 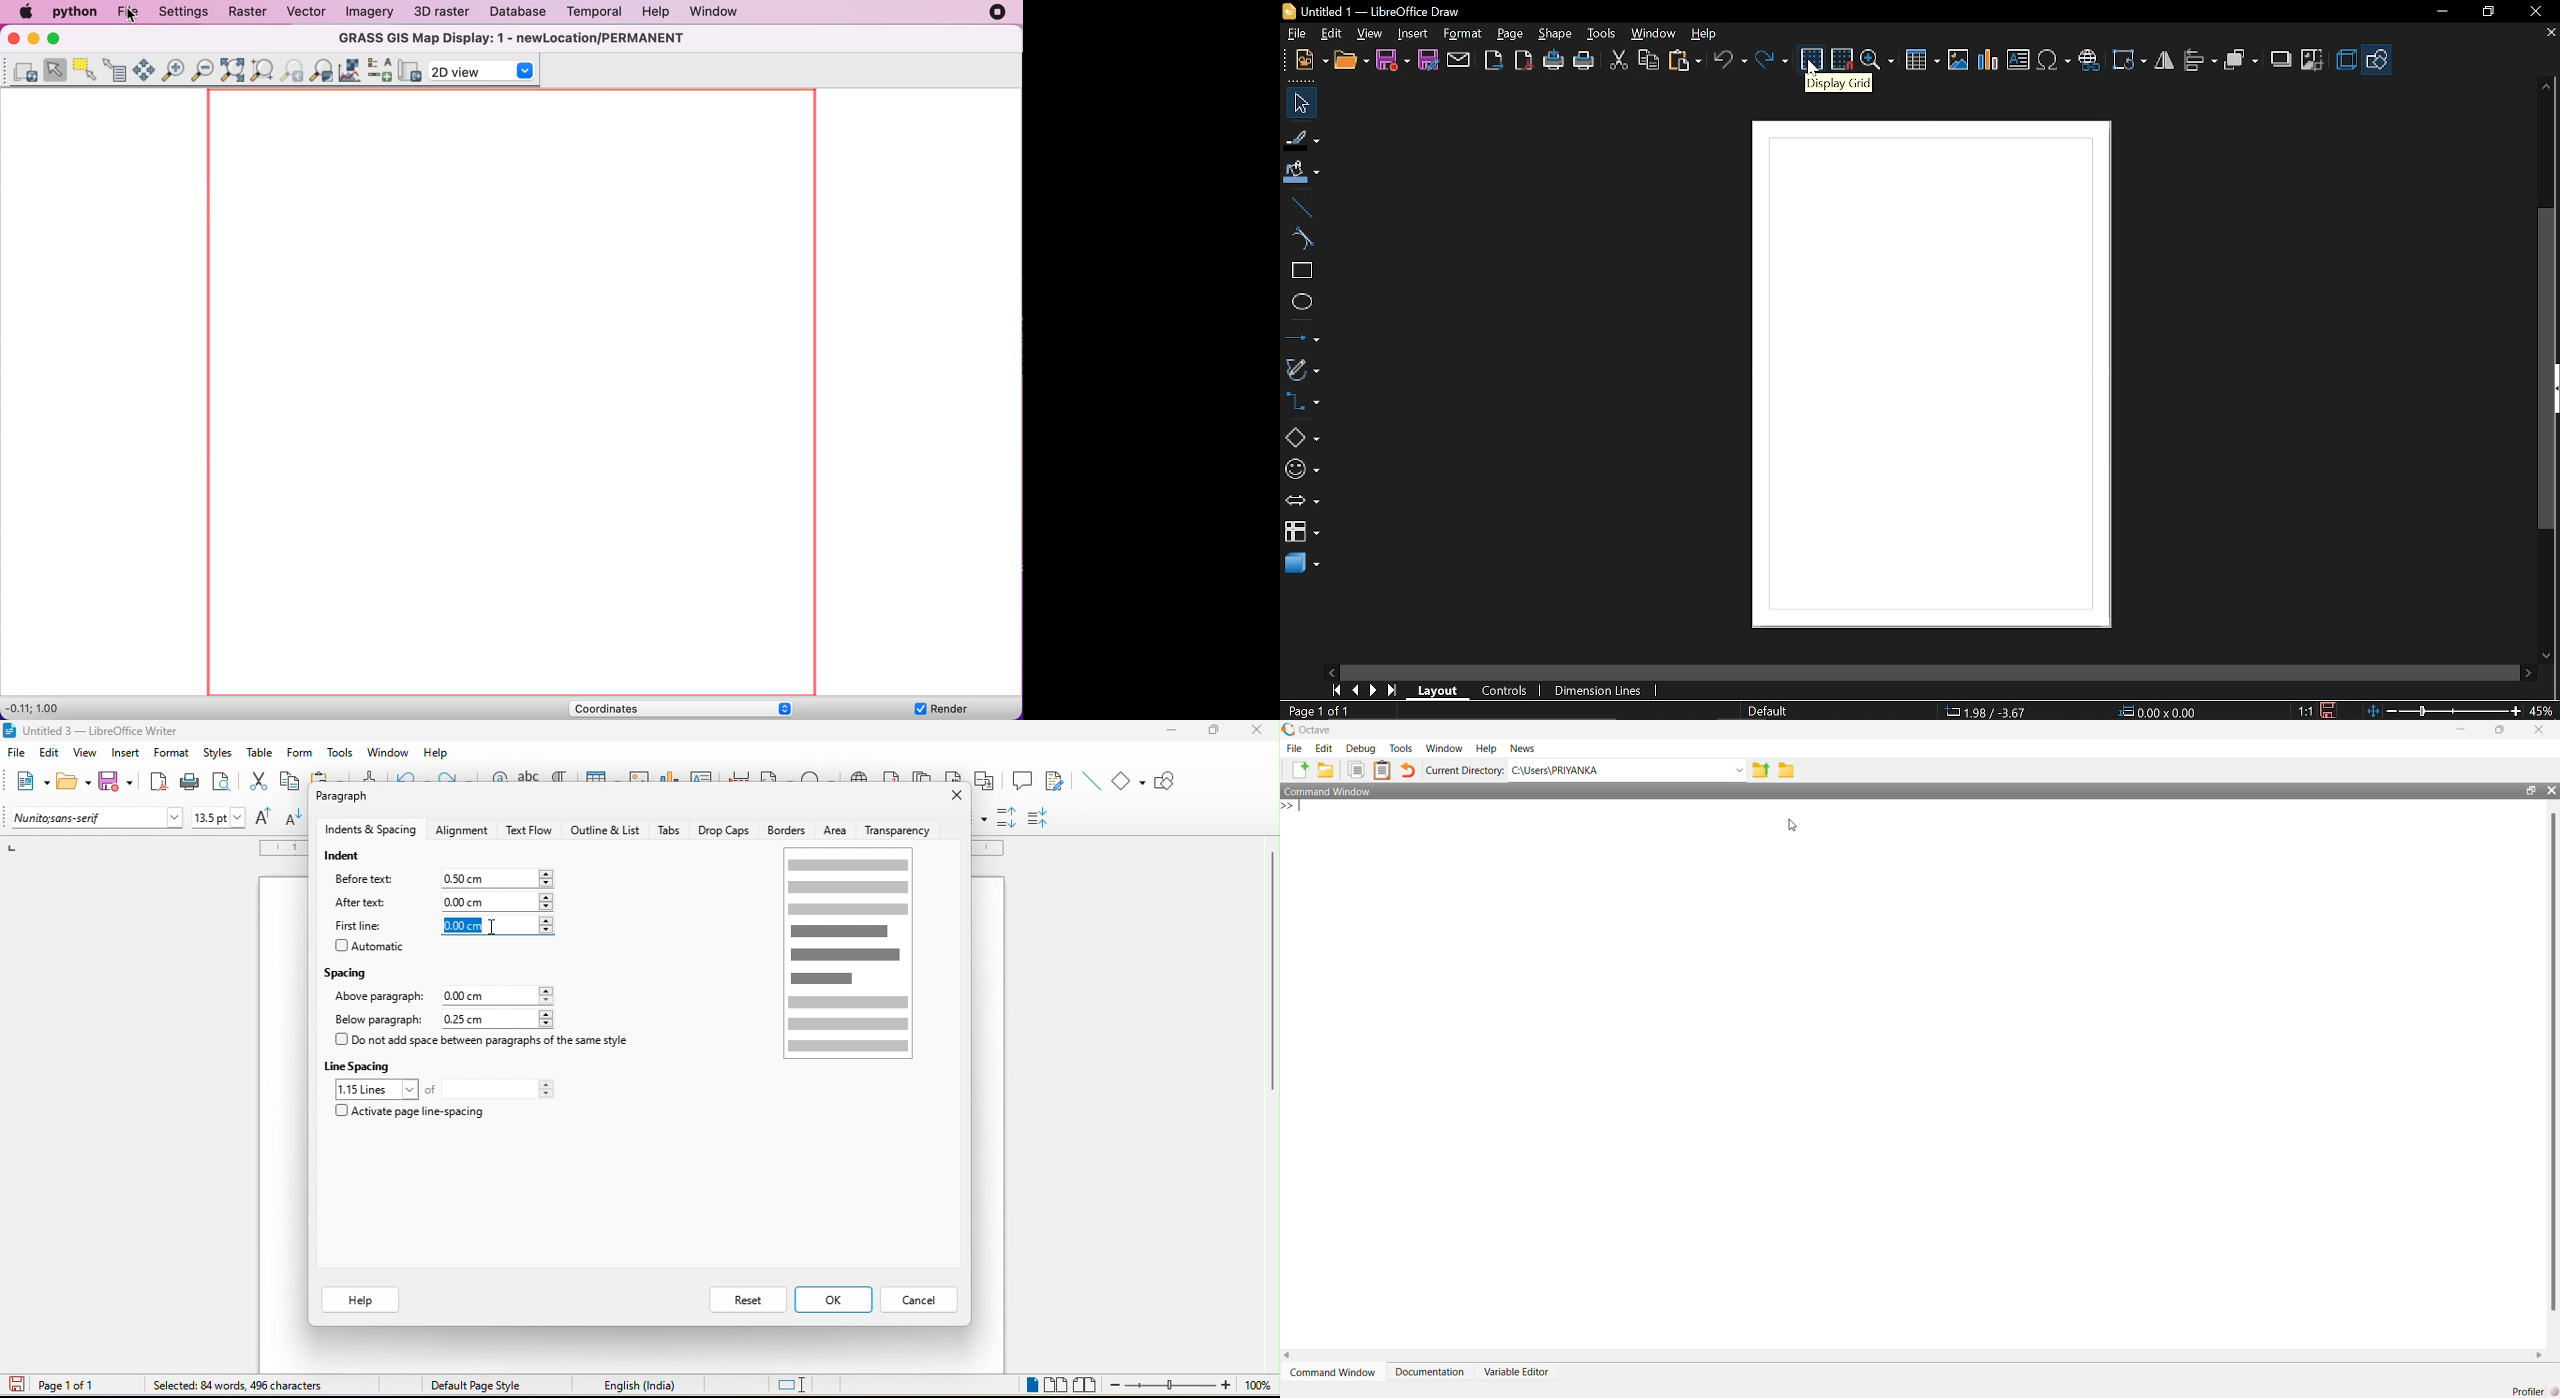 I want to click on arrows, so click(x=1302, y=502).